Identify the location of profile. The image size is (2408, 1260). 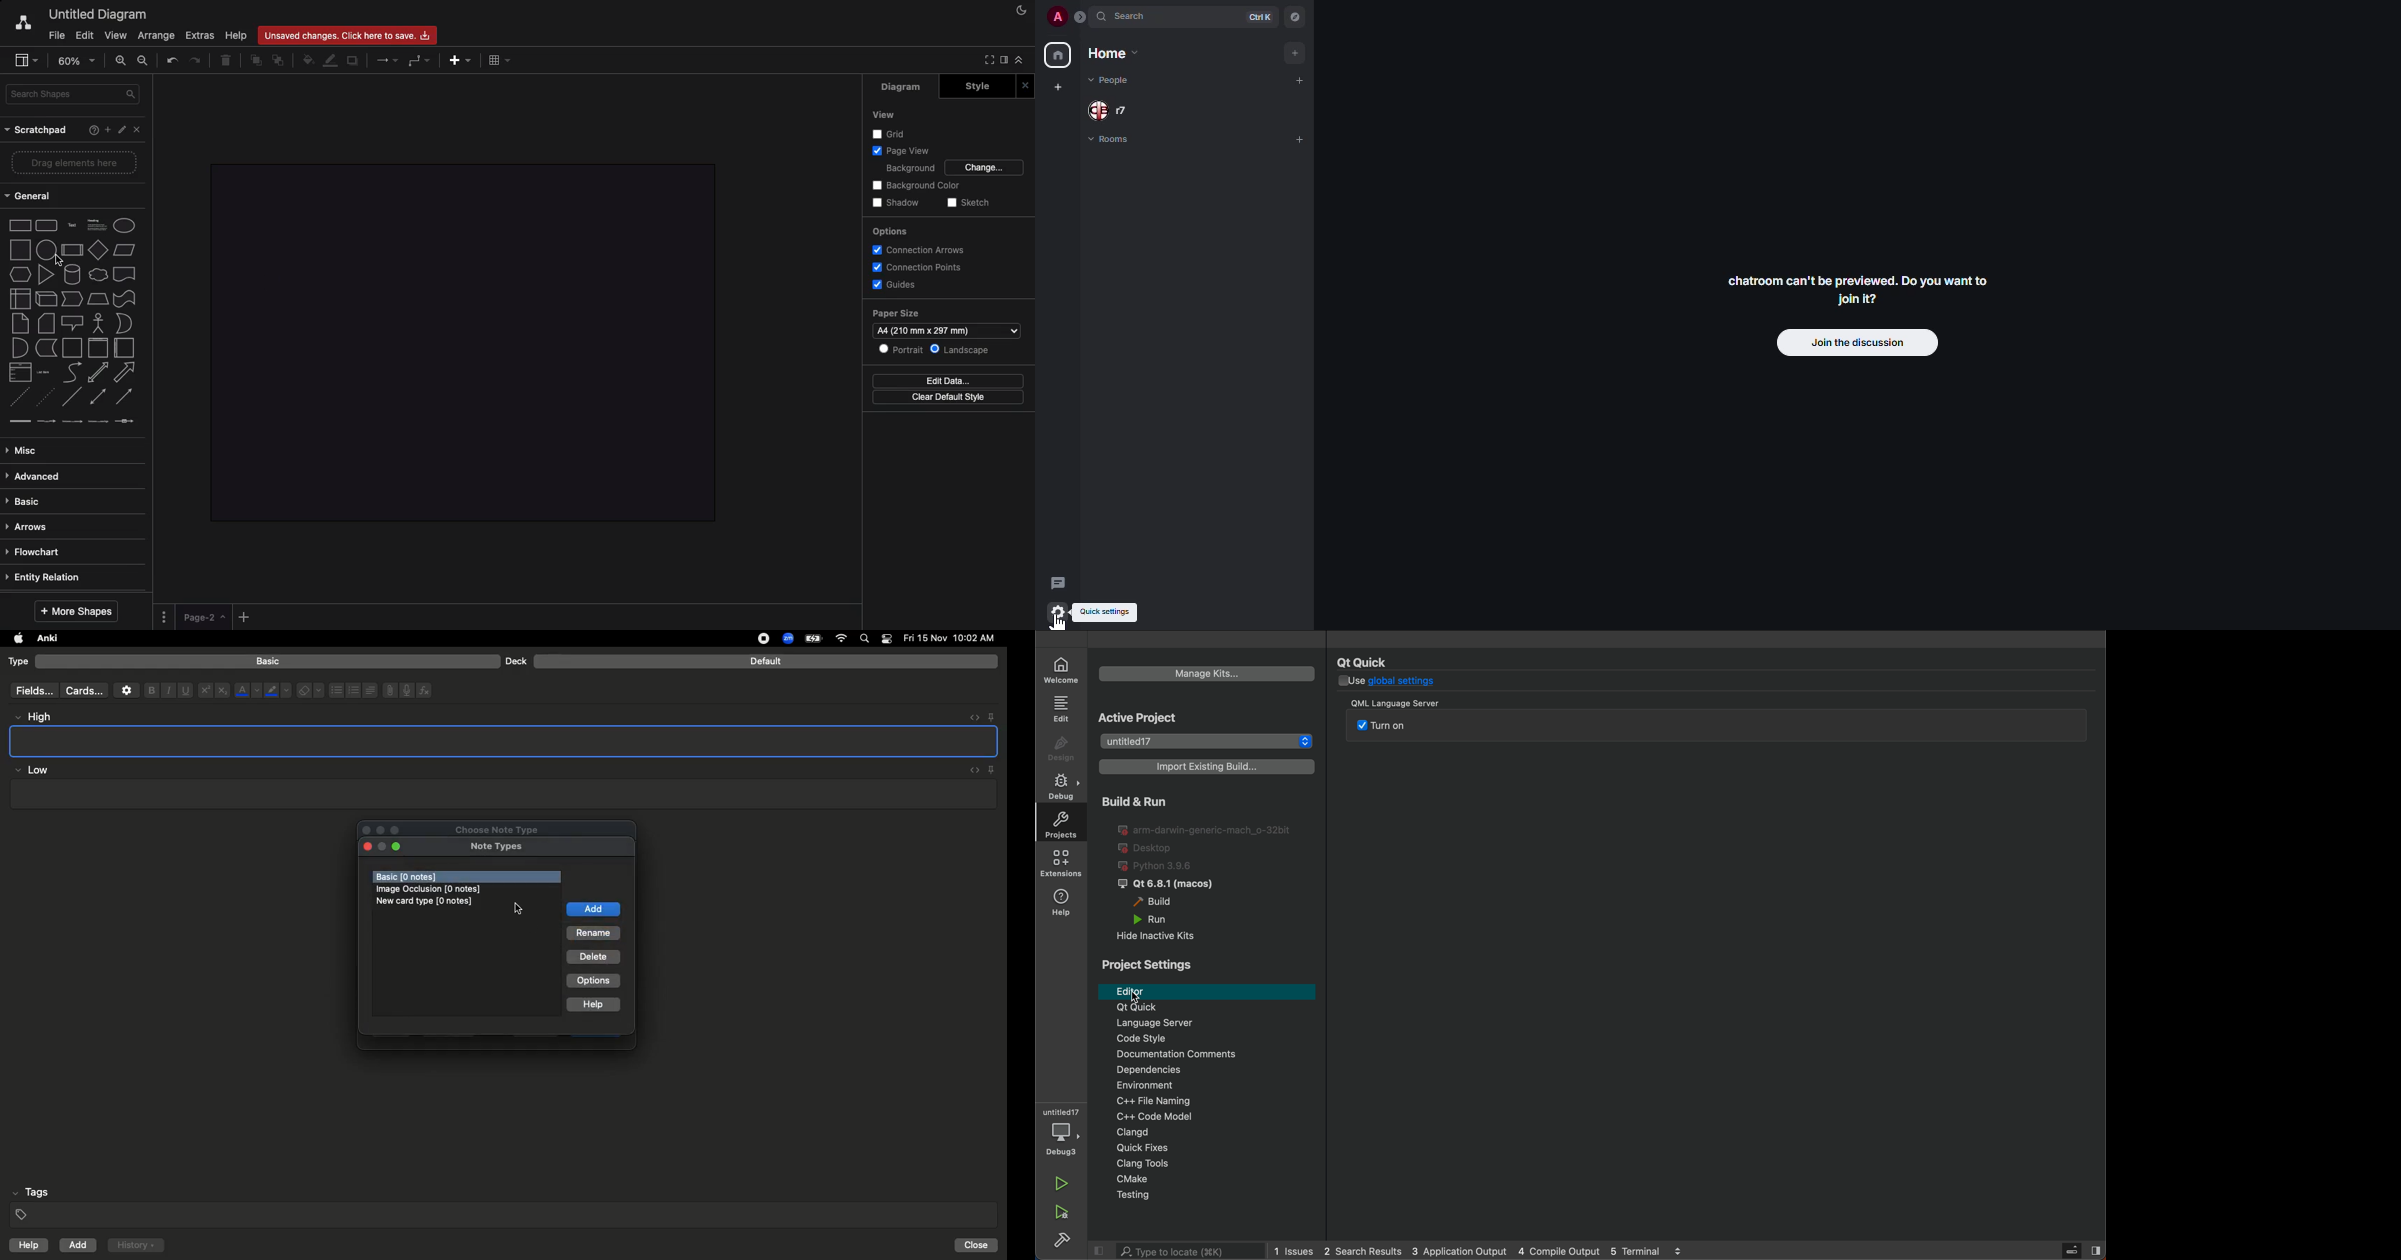
(1060, 16).